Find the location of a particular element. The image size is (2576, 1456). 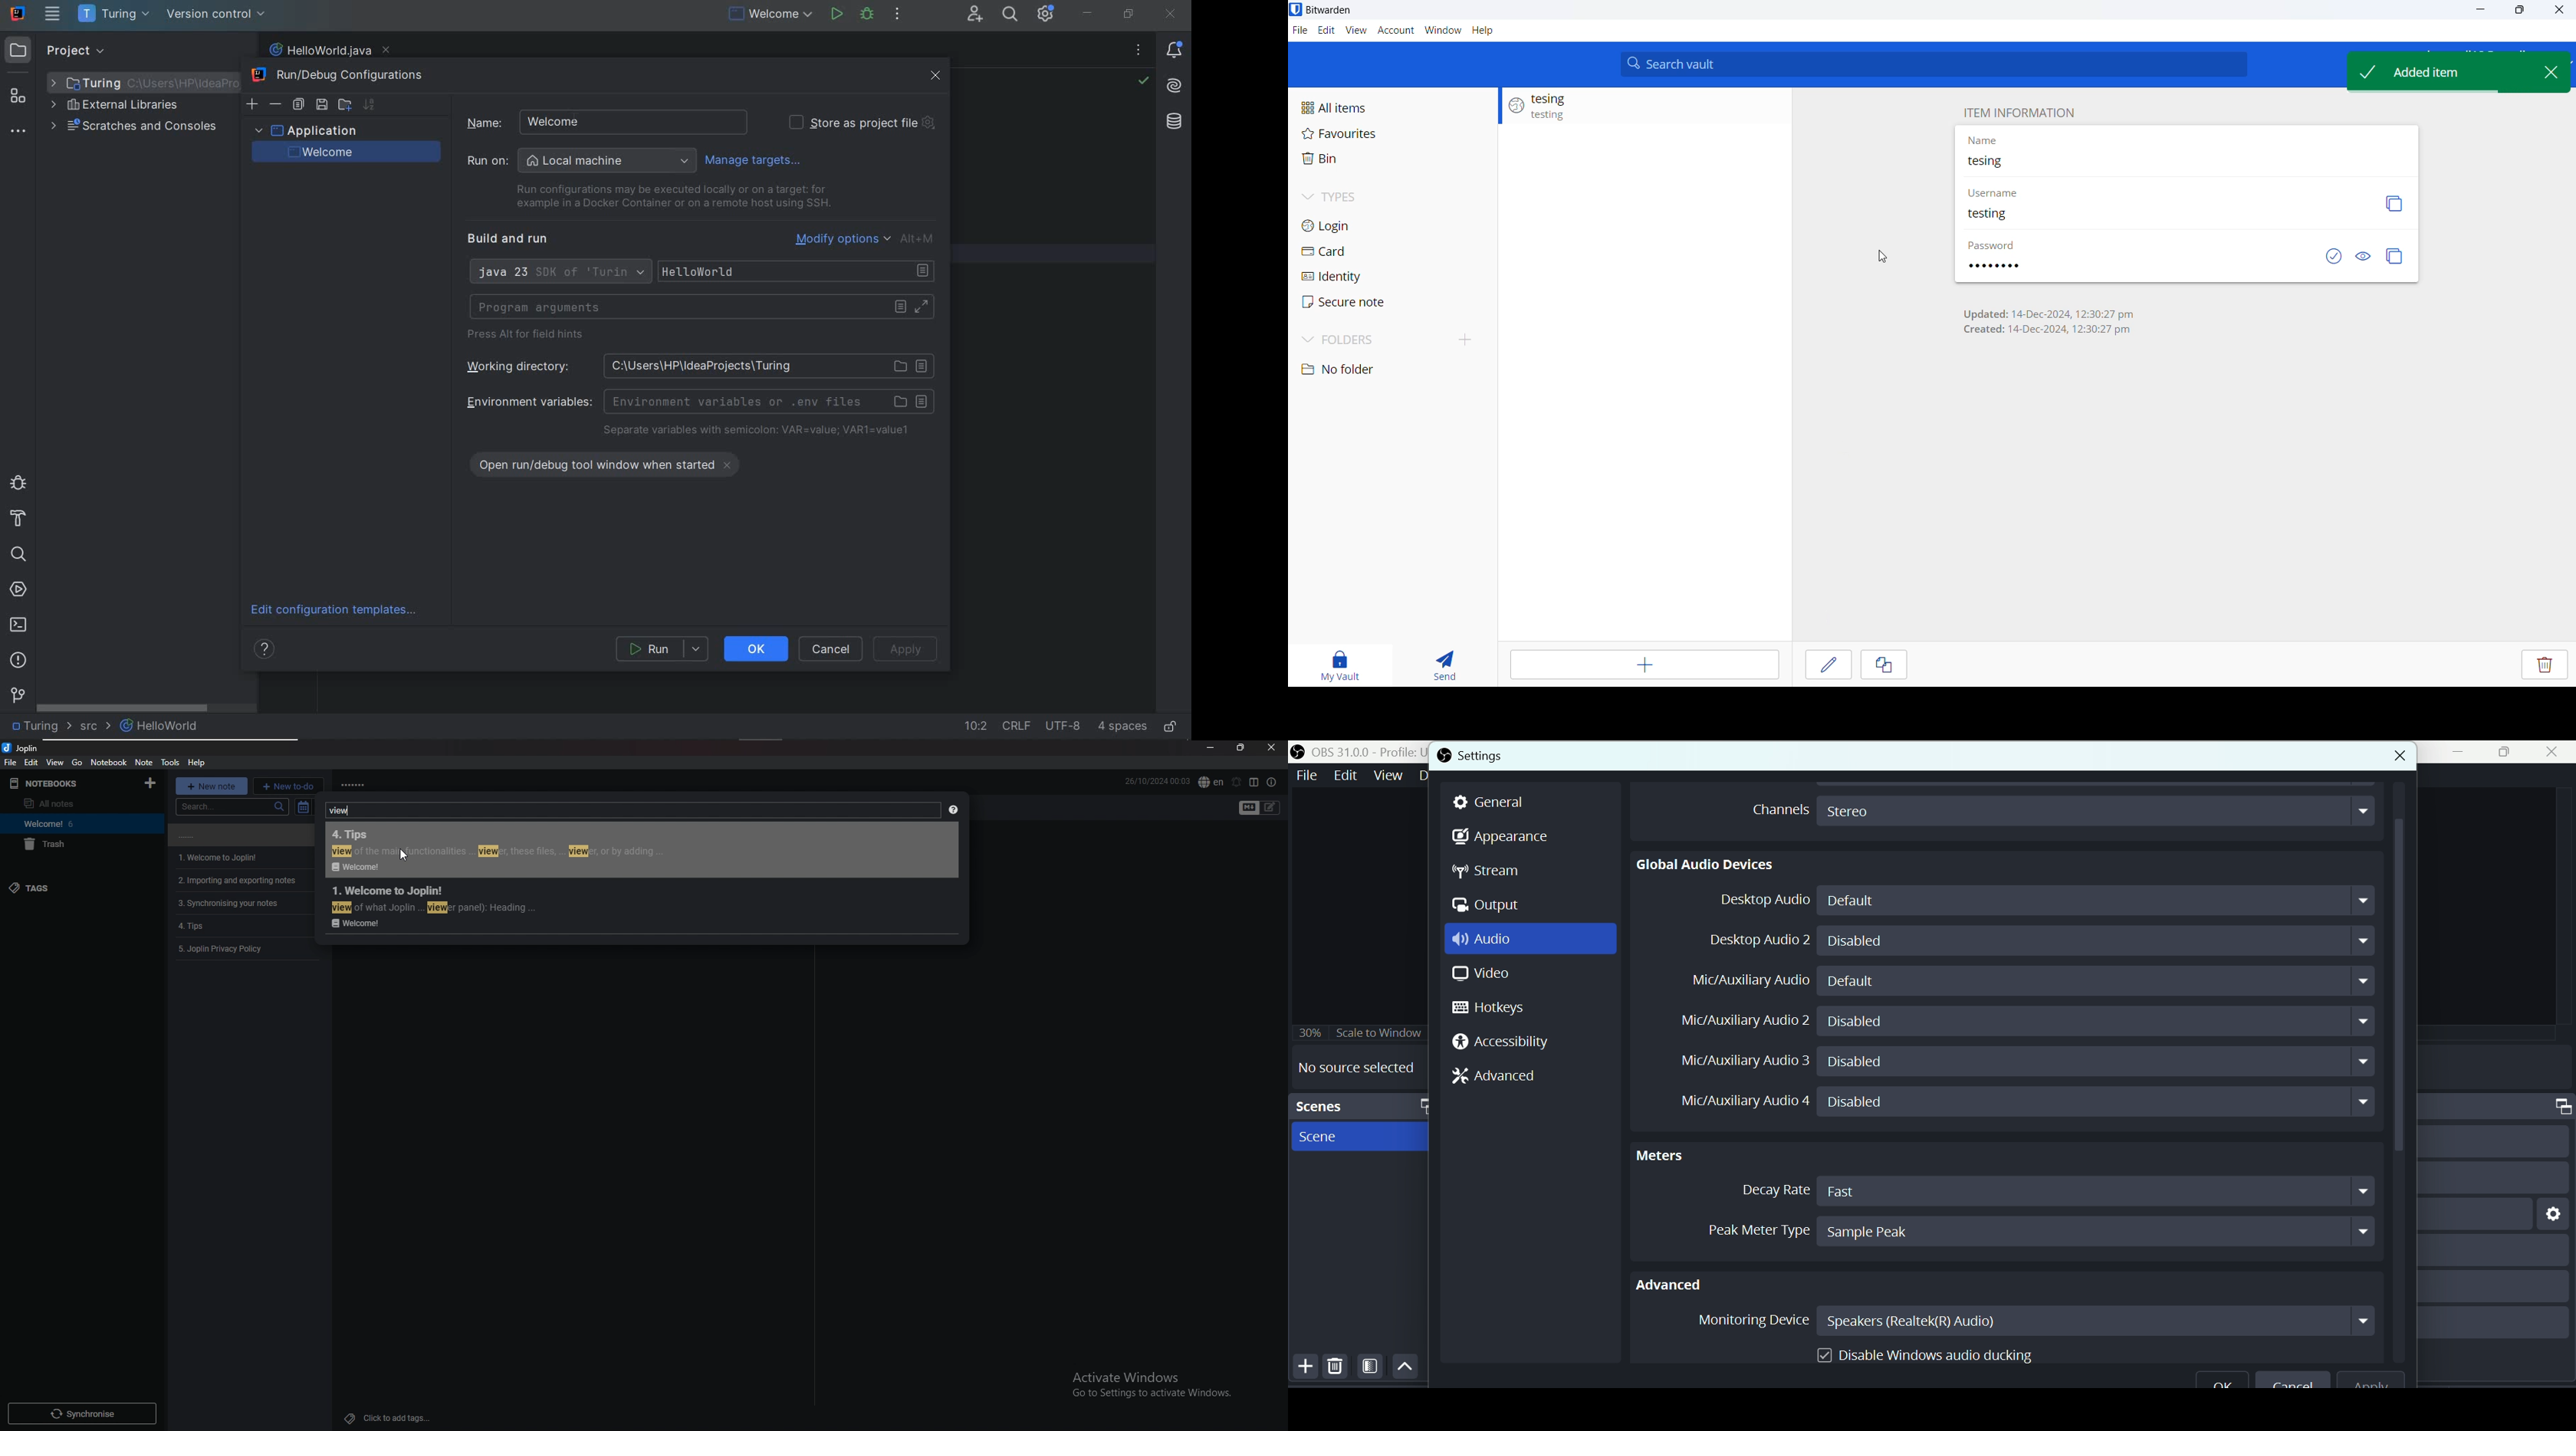

All Notes is located at coordinates (58, 804).